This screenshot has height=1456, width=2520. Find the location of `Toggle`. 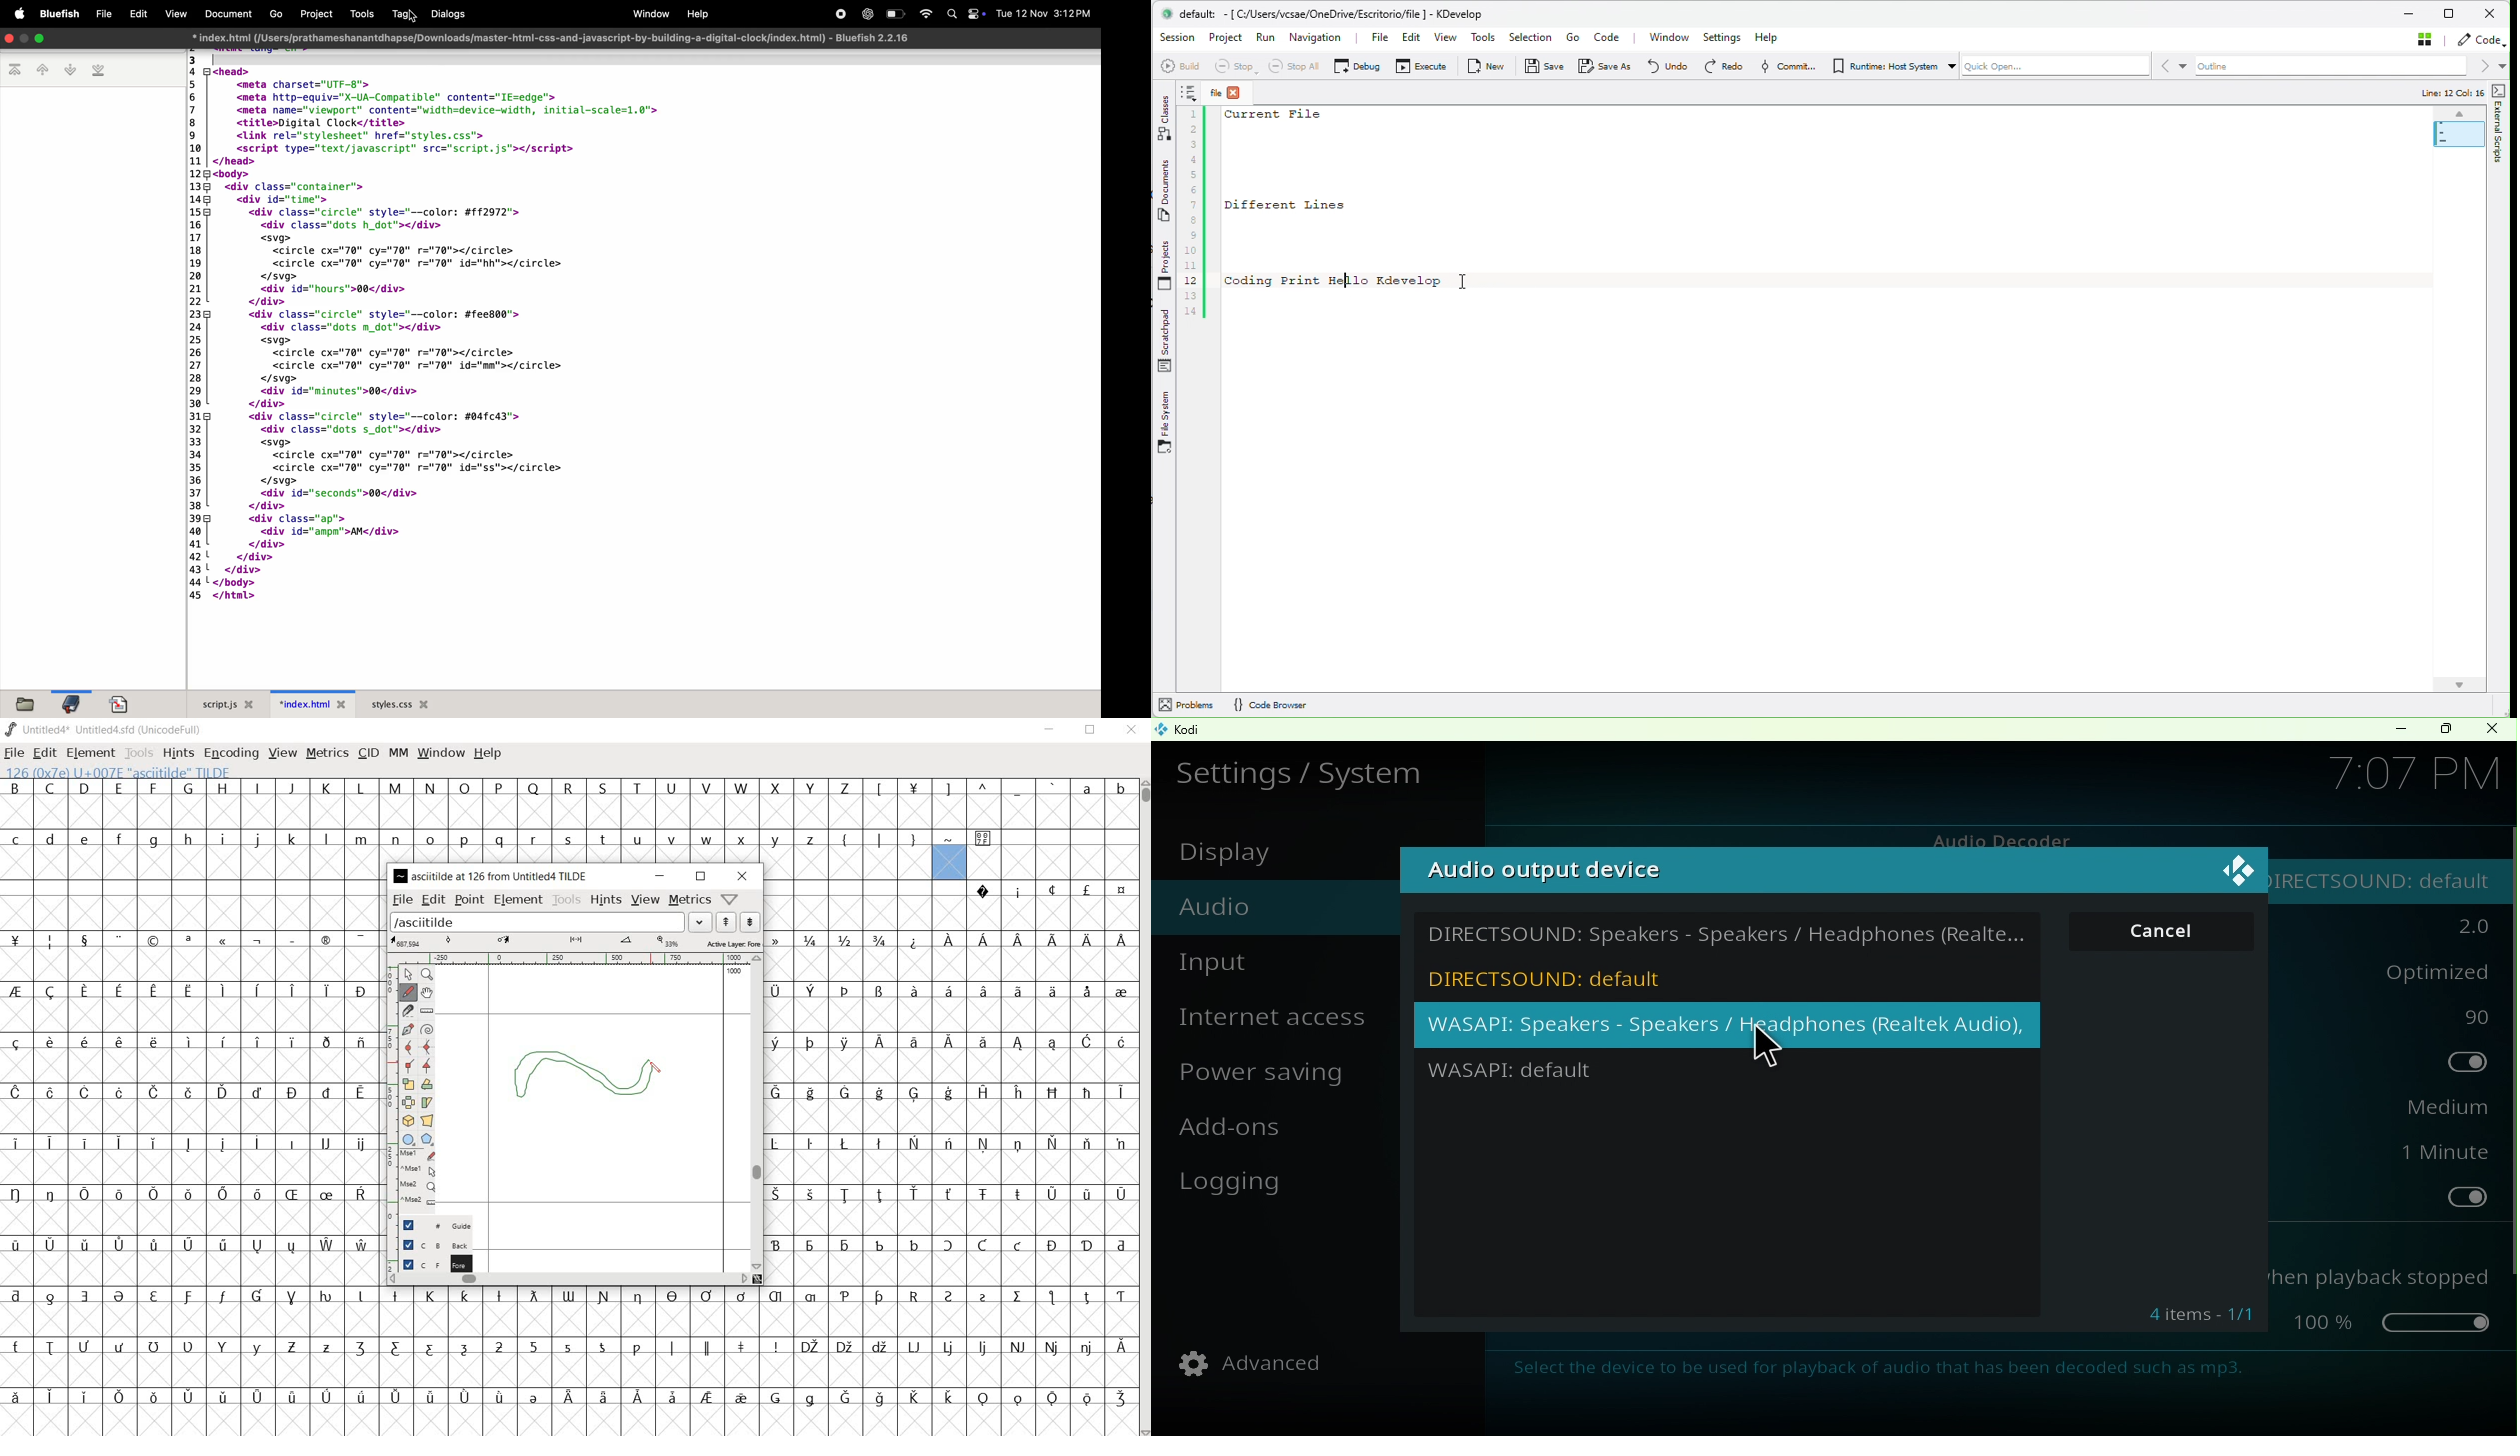

Toggle is located at coordinates (2471, 1198).